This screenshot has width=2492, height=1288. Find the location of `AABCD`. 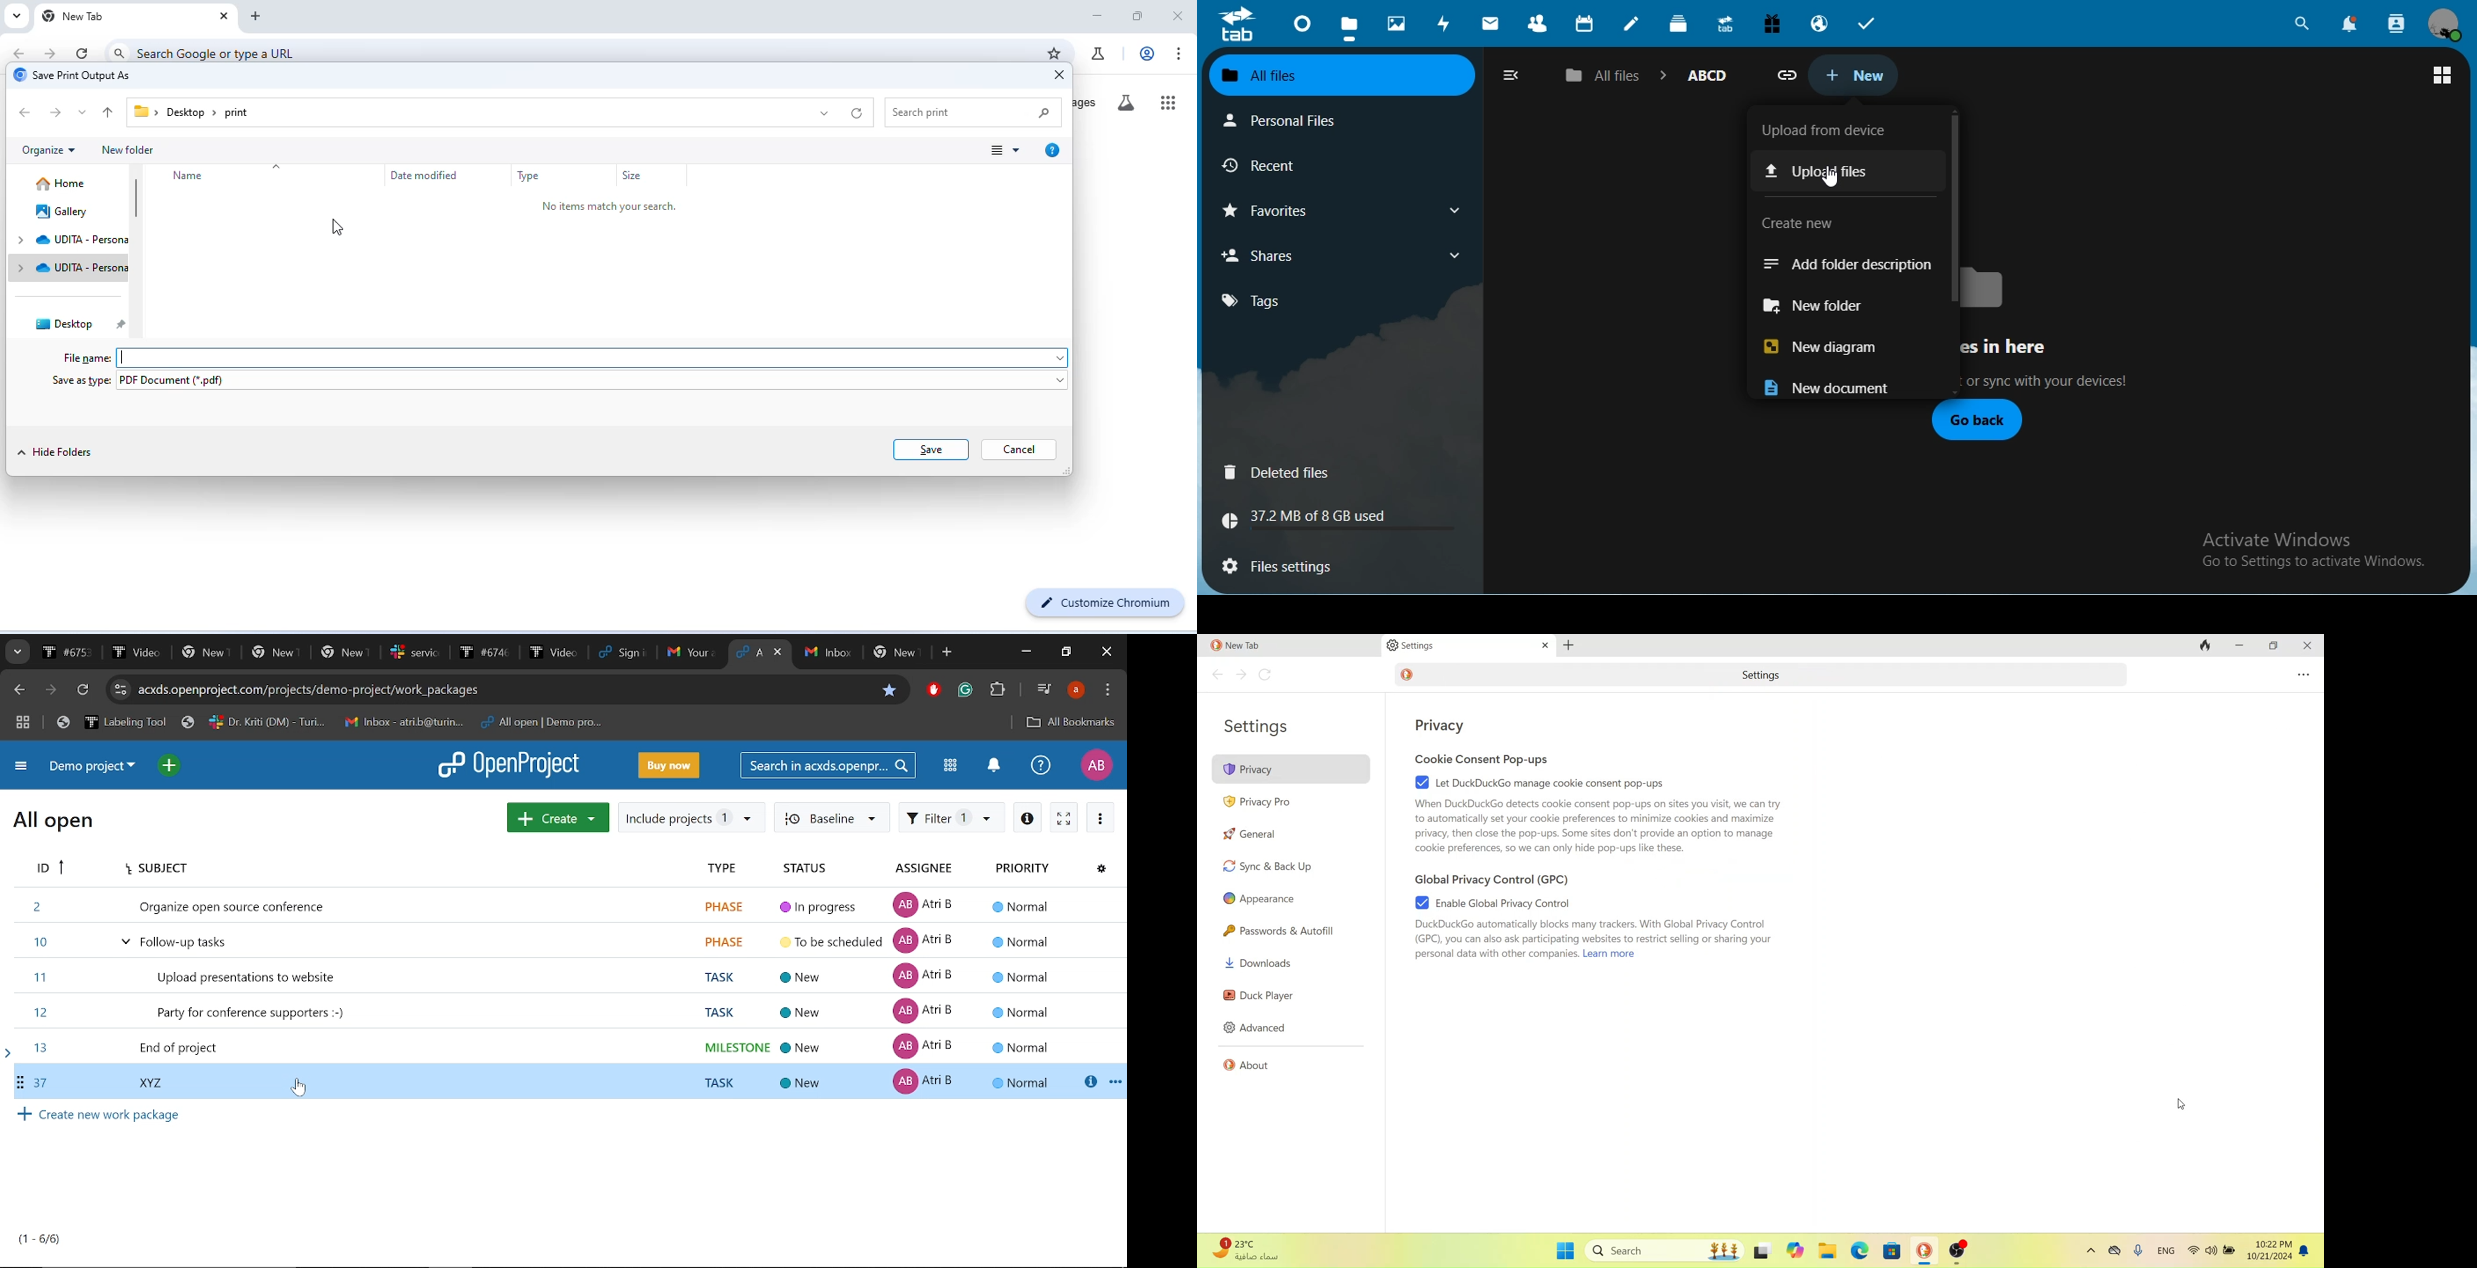

AABCD is located at coordinates (1707, 74).